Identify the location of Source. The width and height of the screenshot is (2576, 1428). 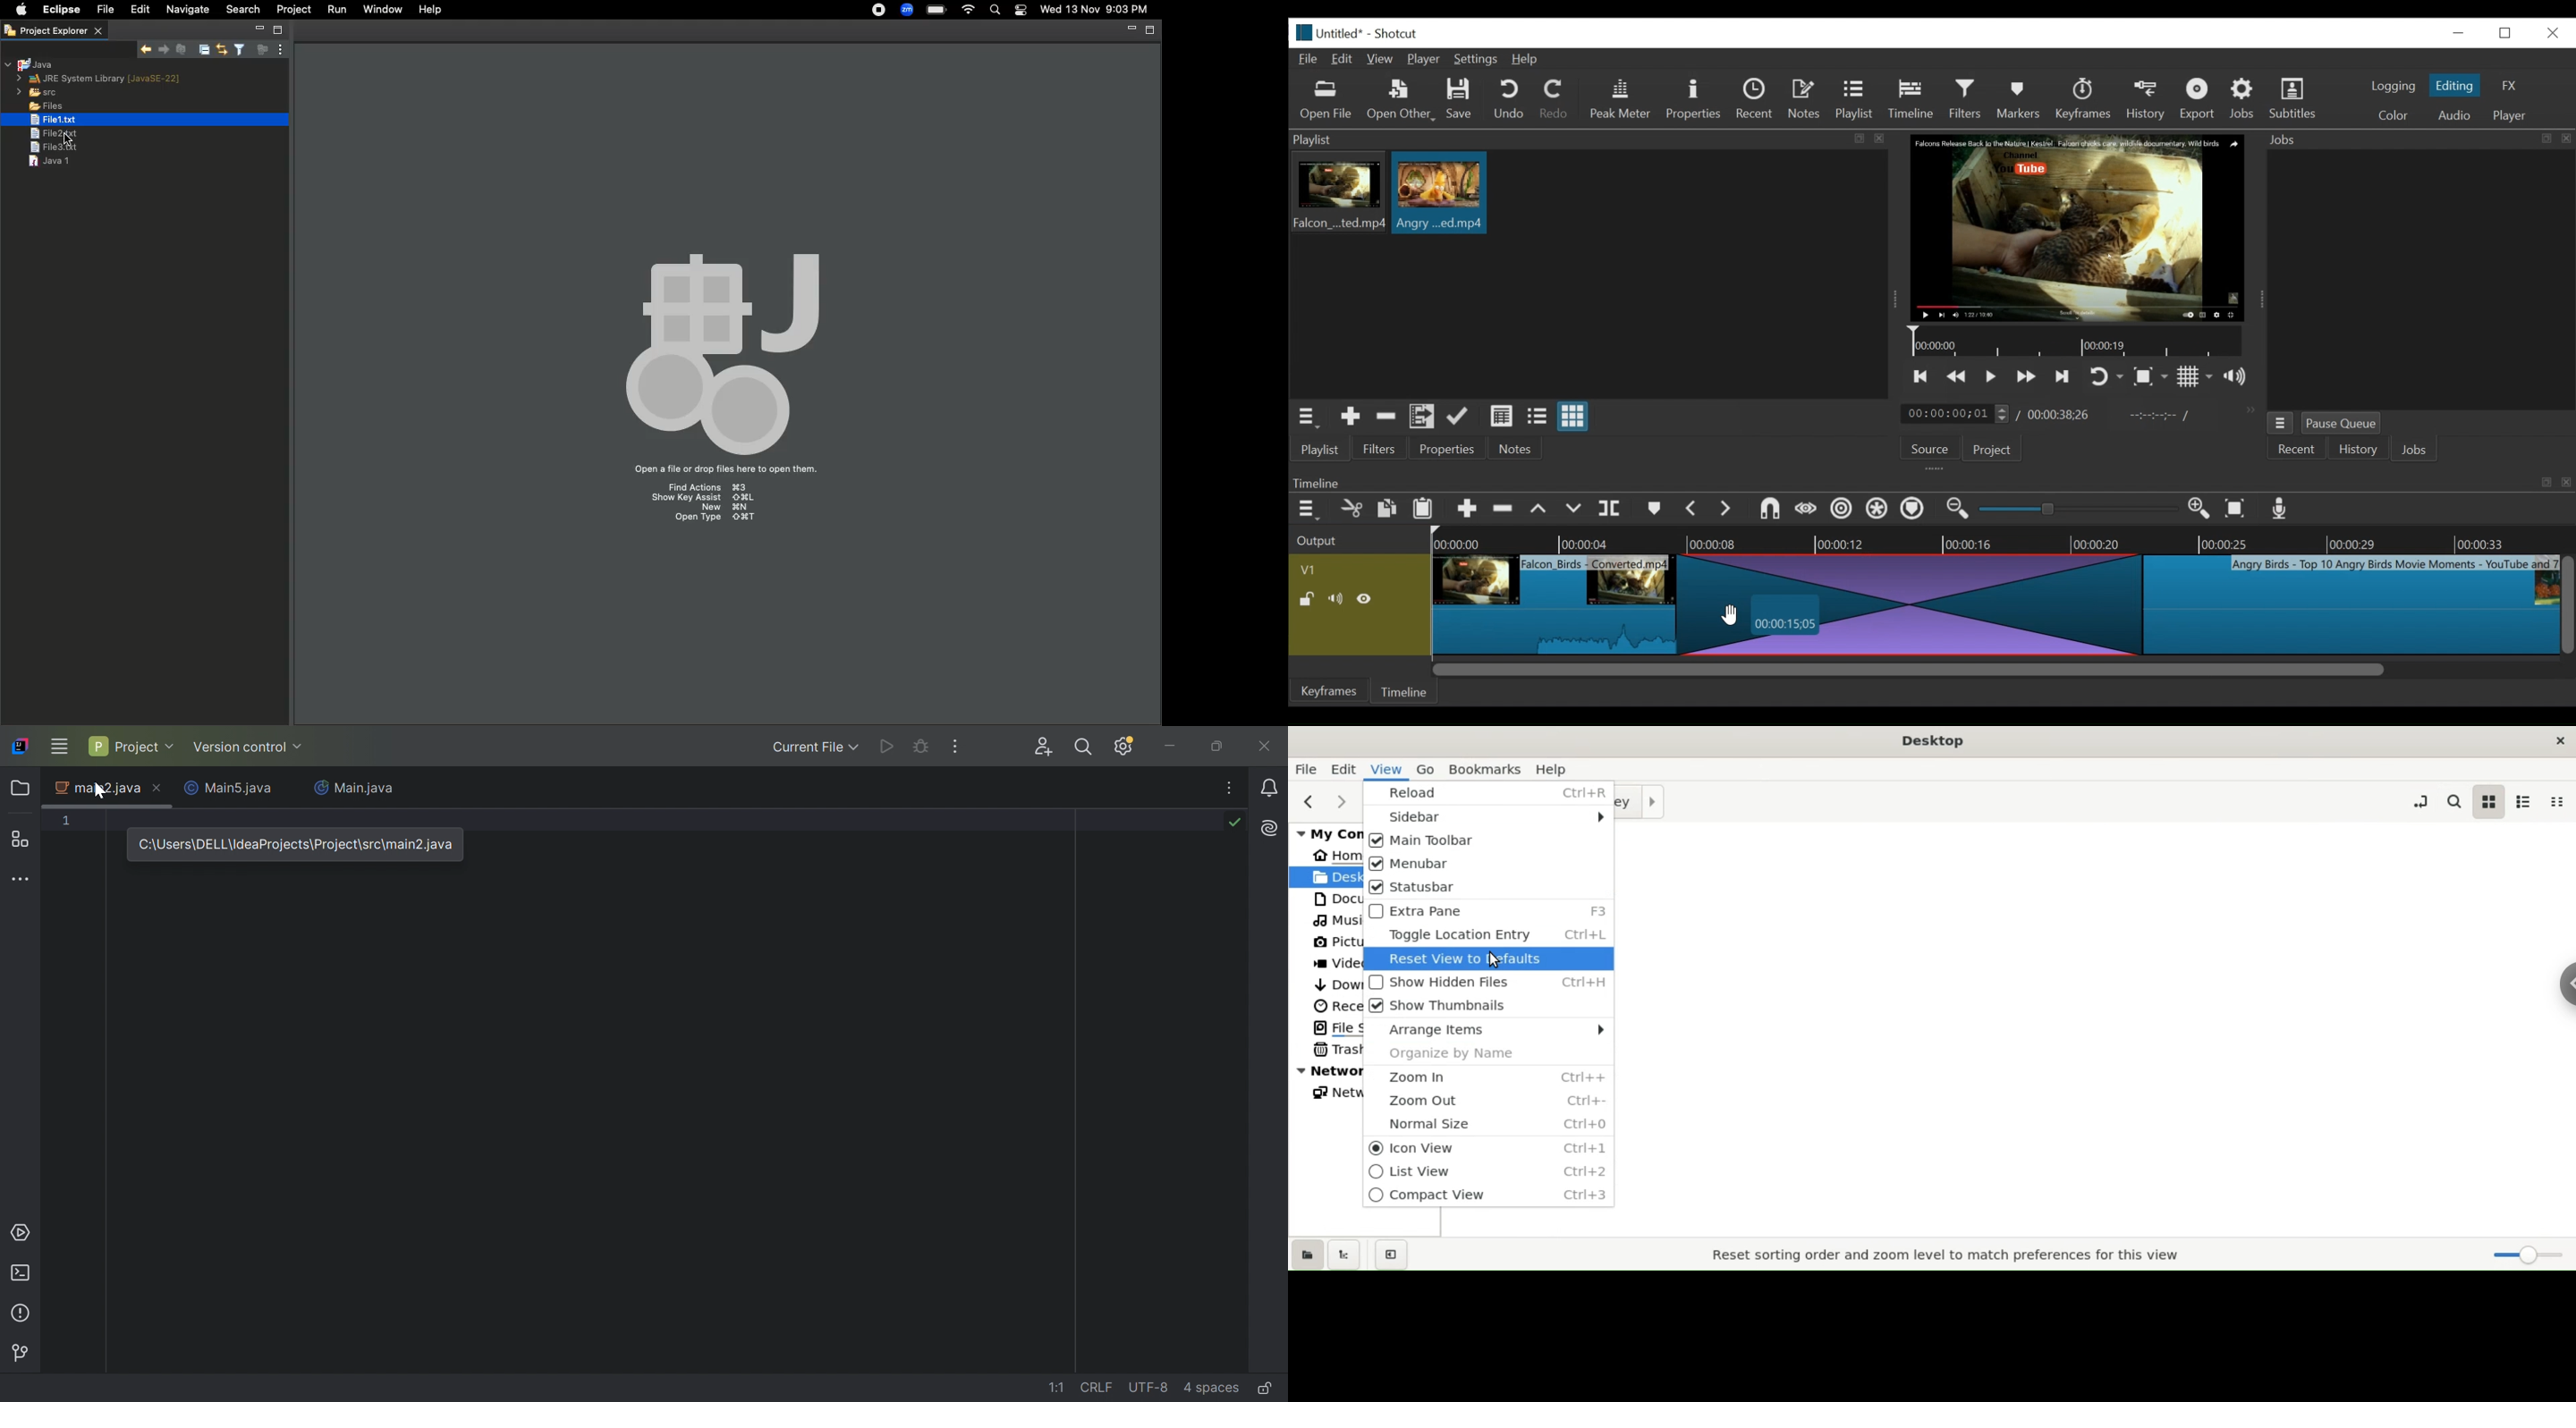
(1925, 451).